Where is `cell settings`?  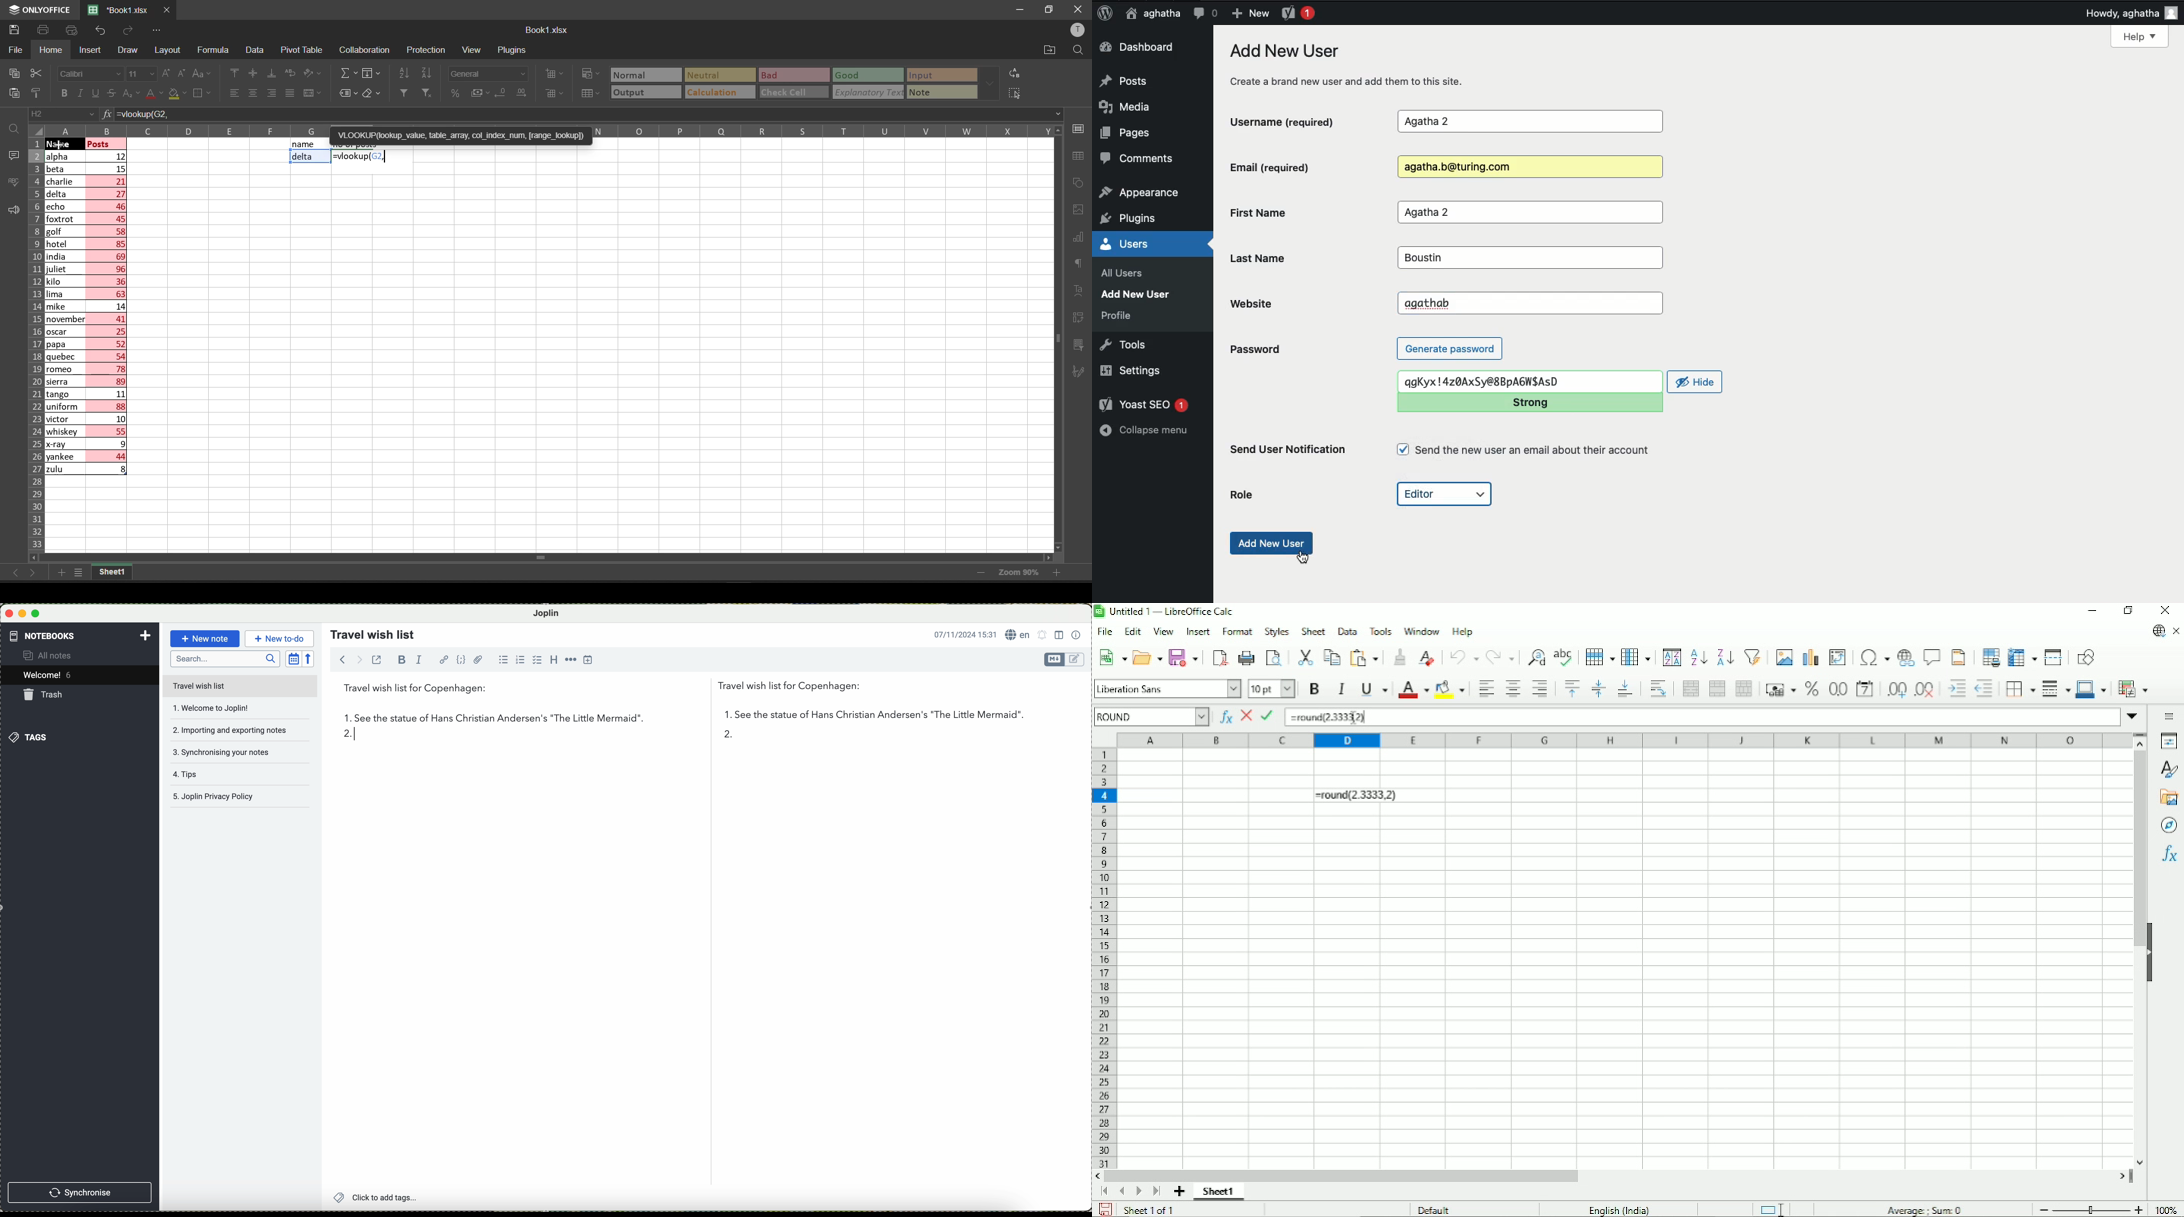
cell settings is located at coordinates (1079, 127).